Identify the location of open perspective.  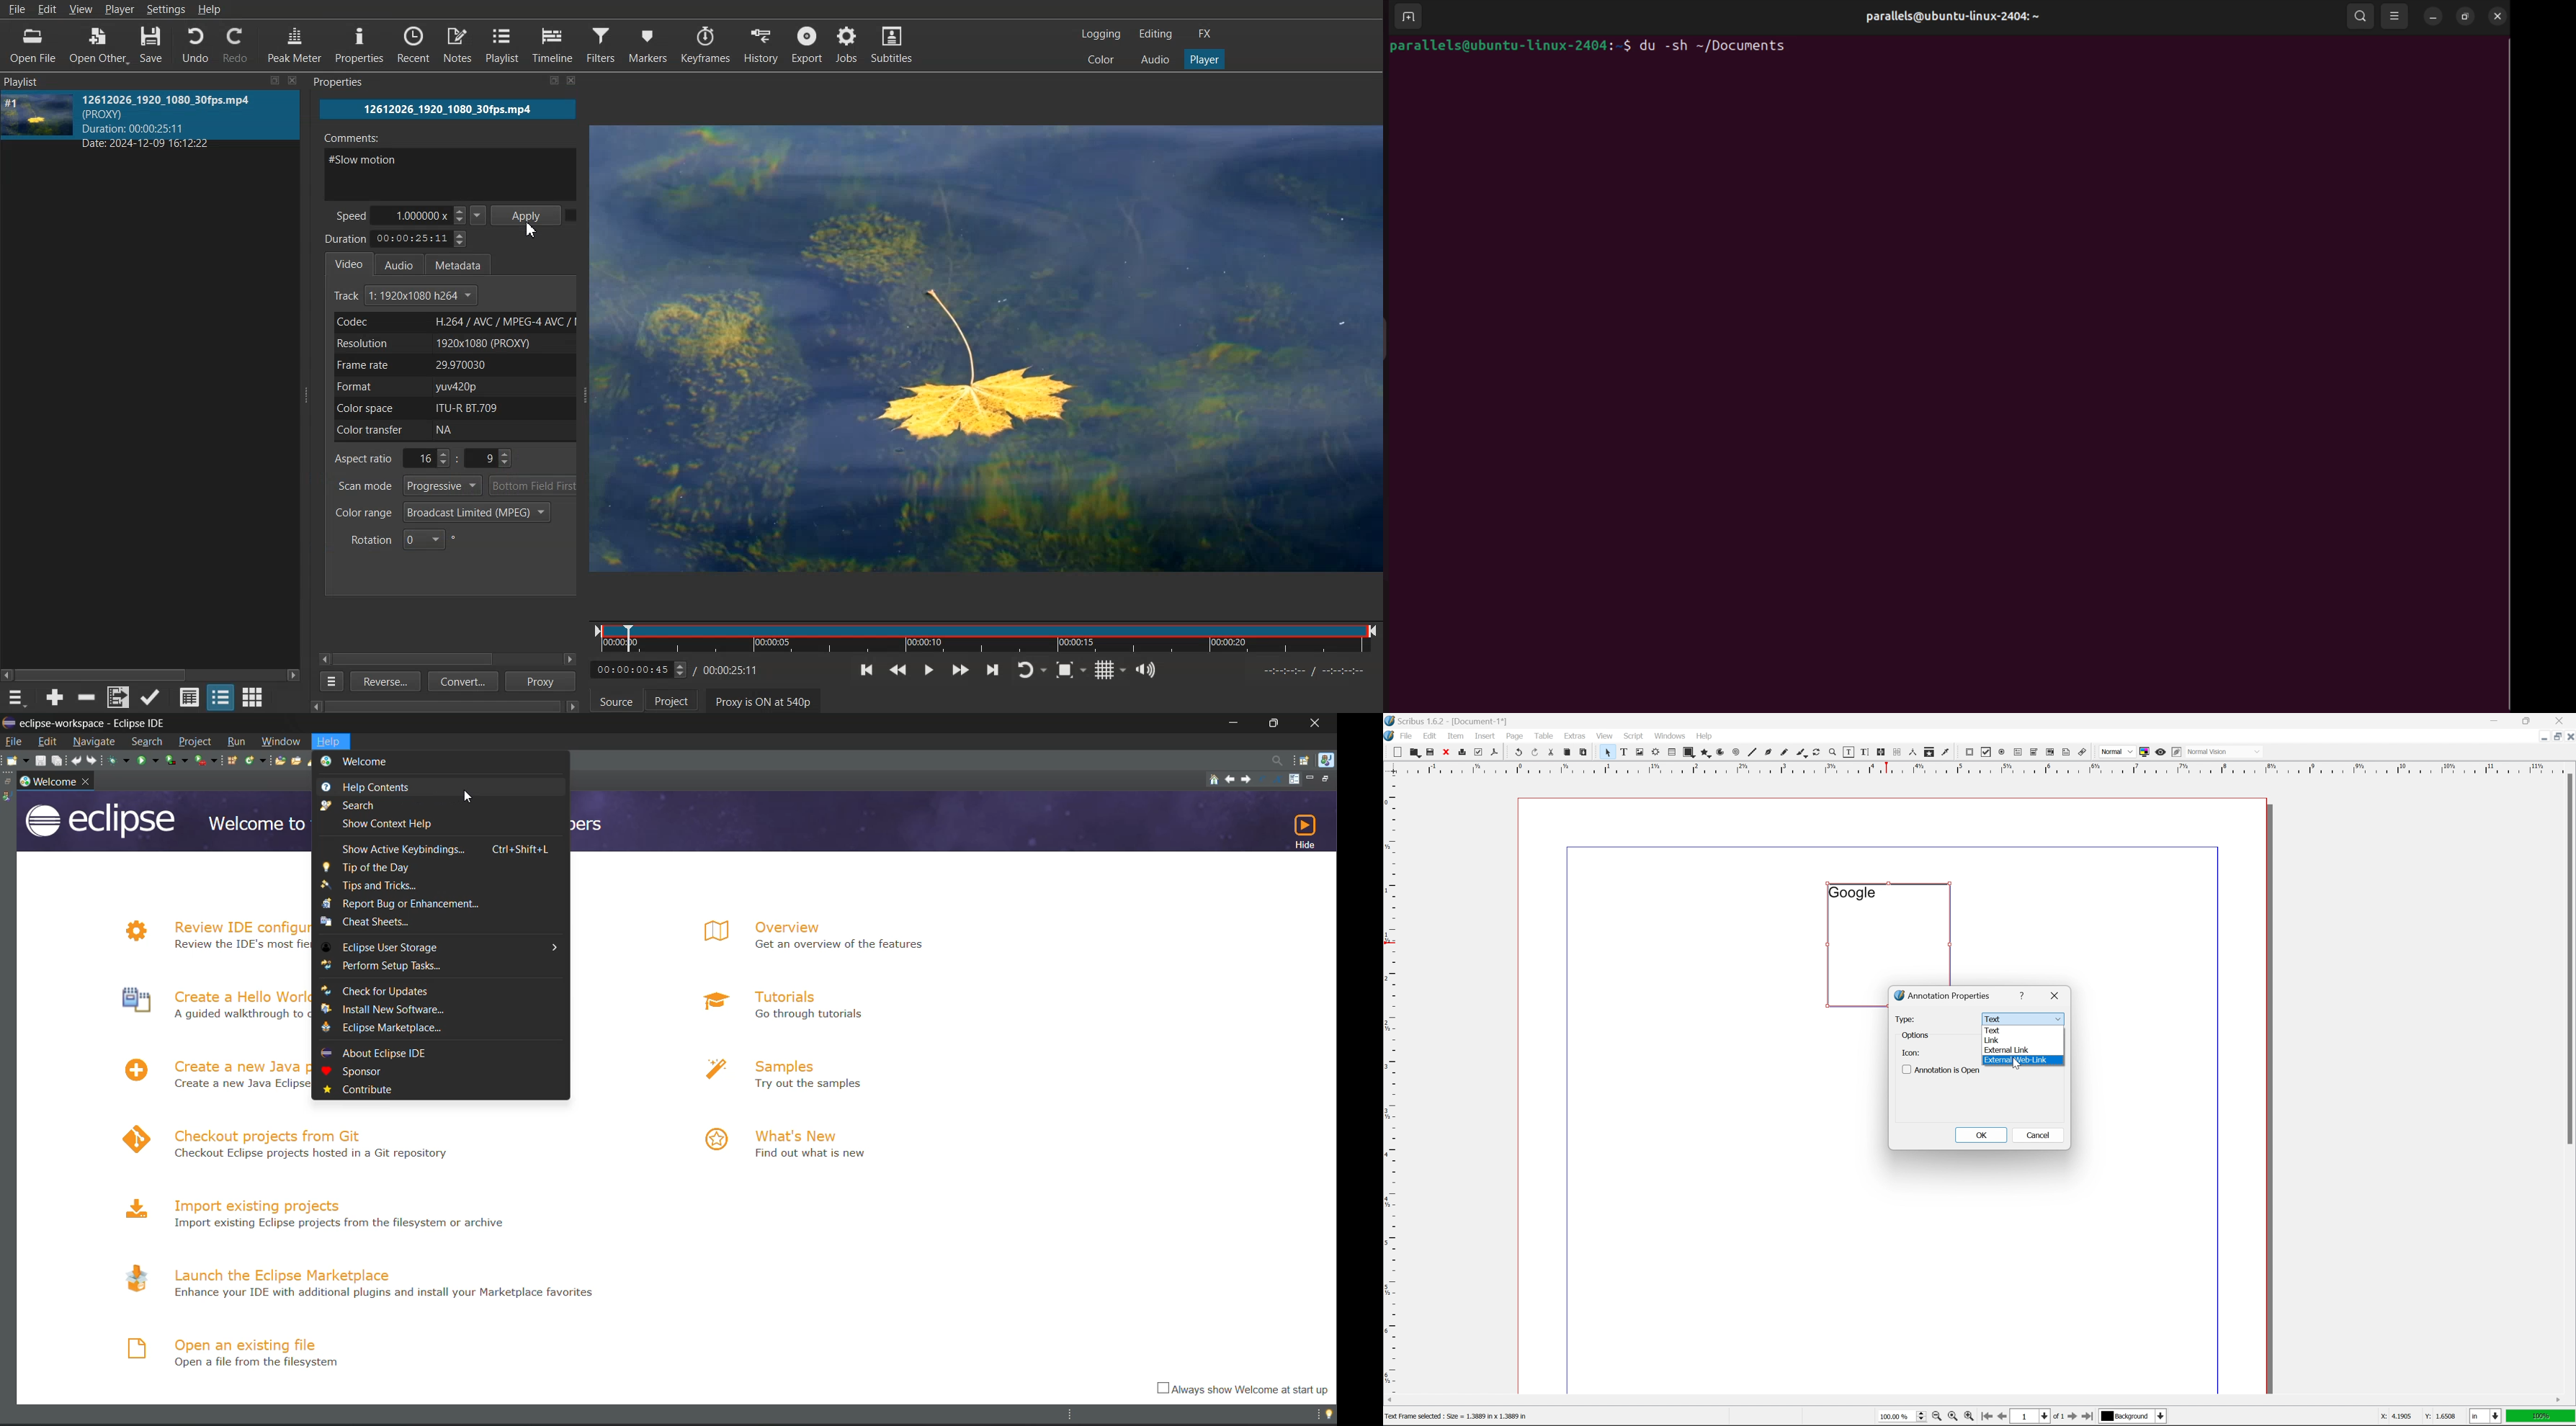
(1307, 760).